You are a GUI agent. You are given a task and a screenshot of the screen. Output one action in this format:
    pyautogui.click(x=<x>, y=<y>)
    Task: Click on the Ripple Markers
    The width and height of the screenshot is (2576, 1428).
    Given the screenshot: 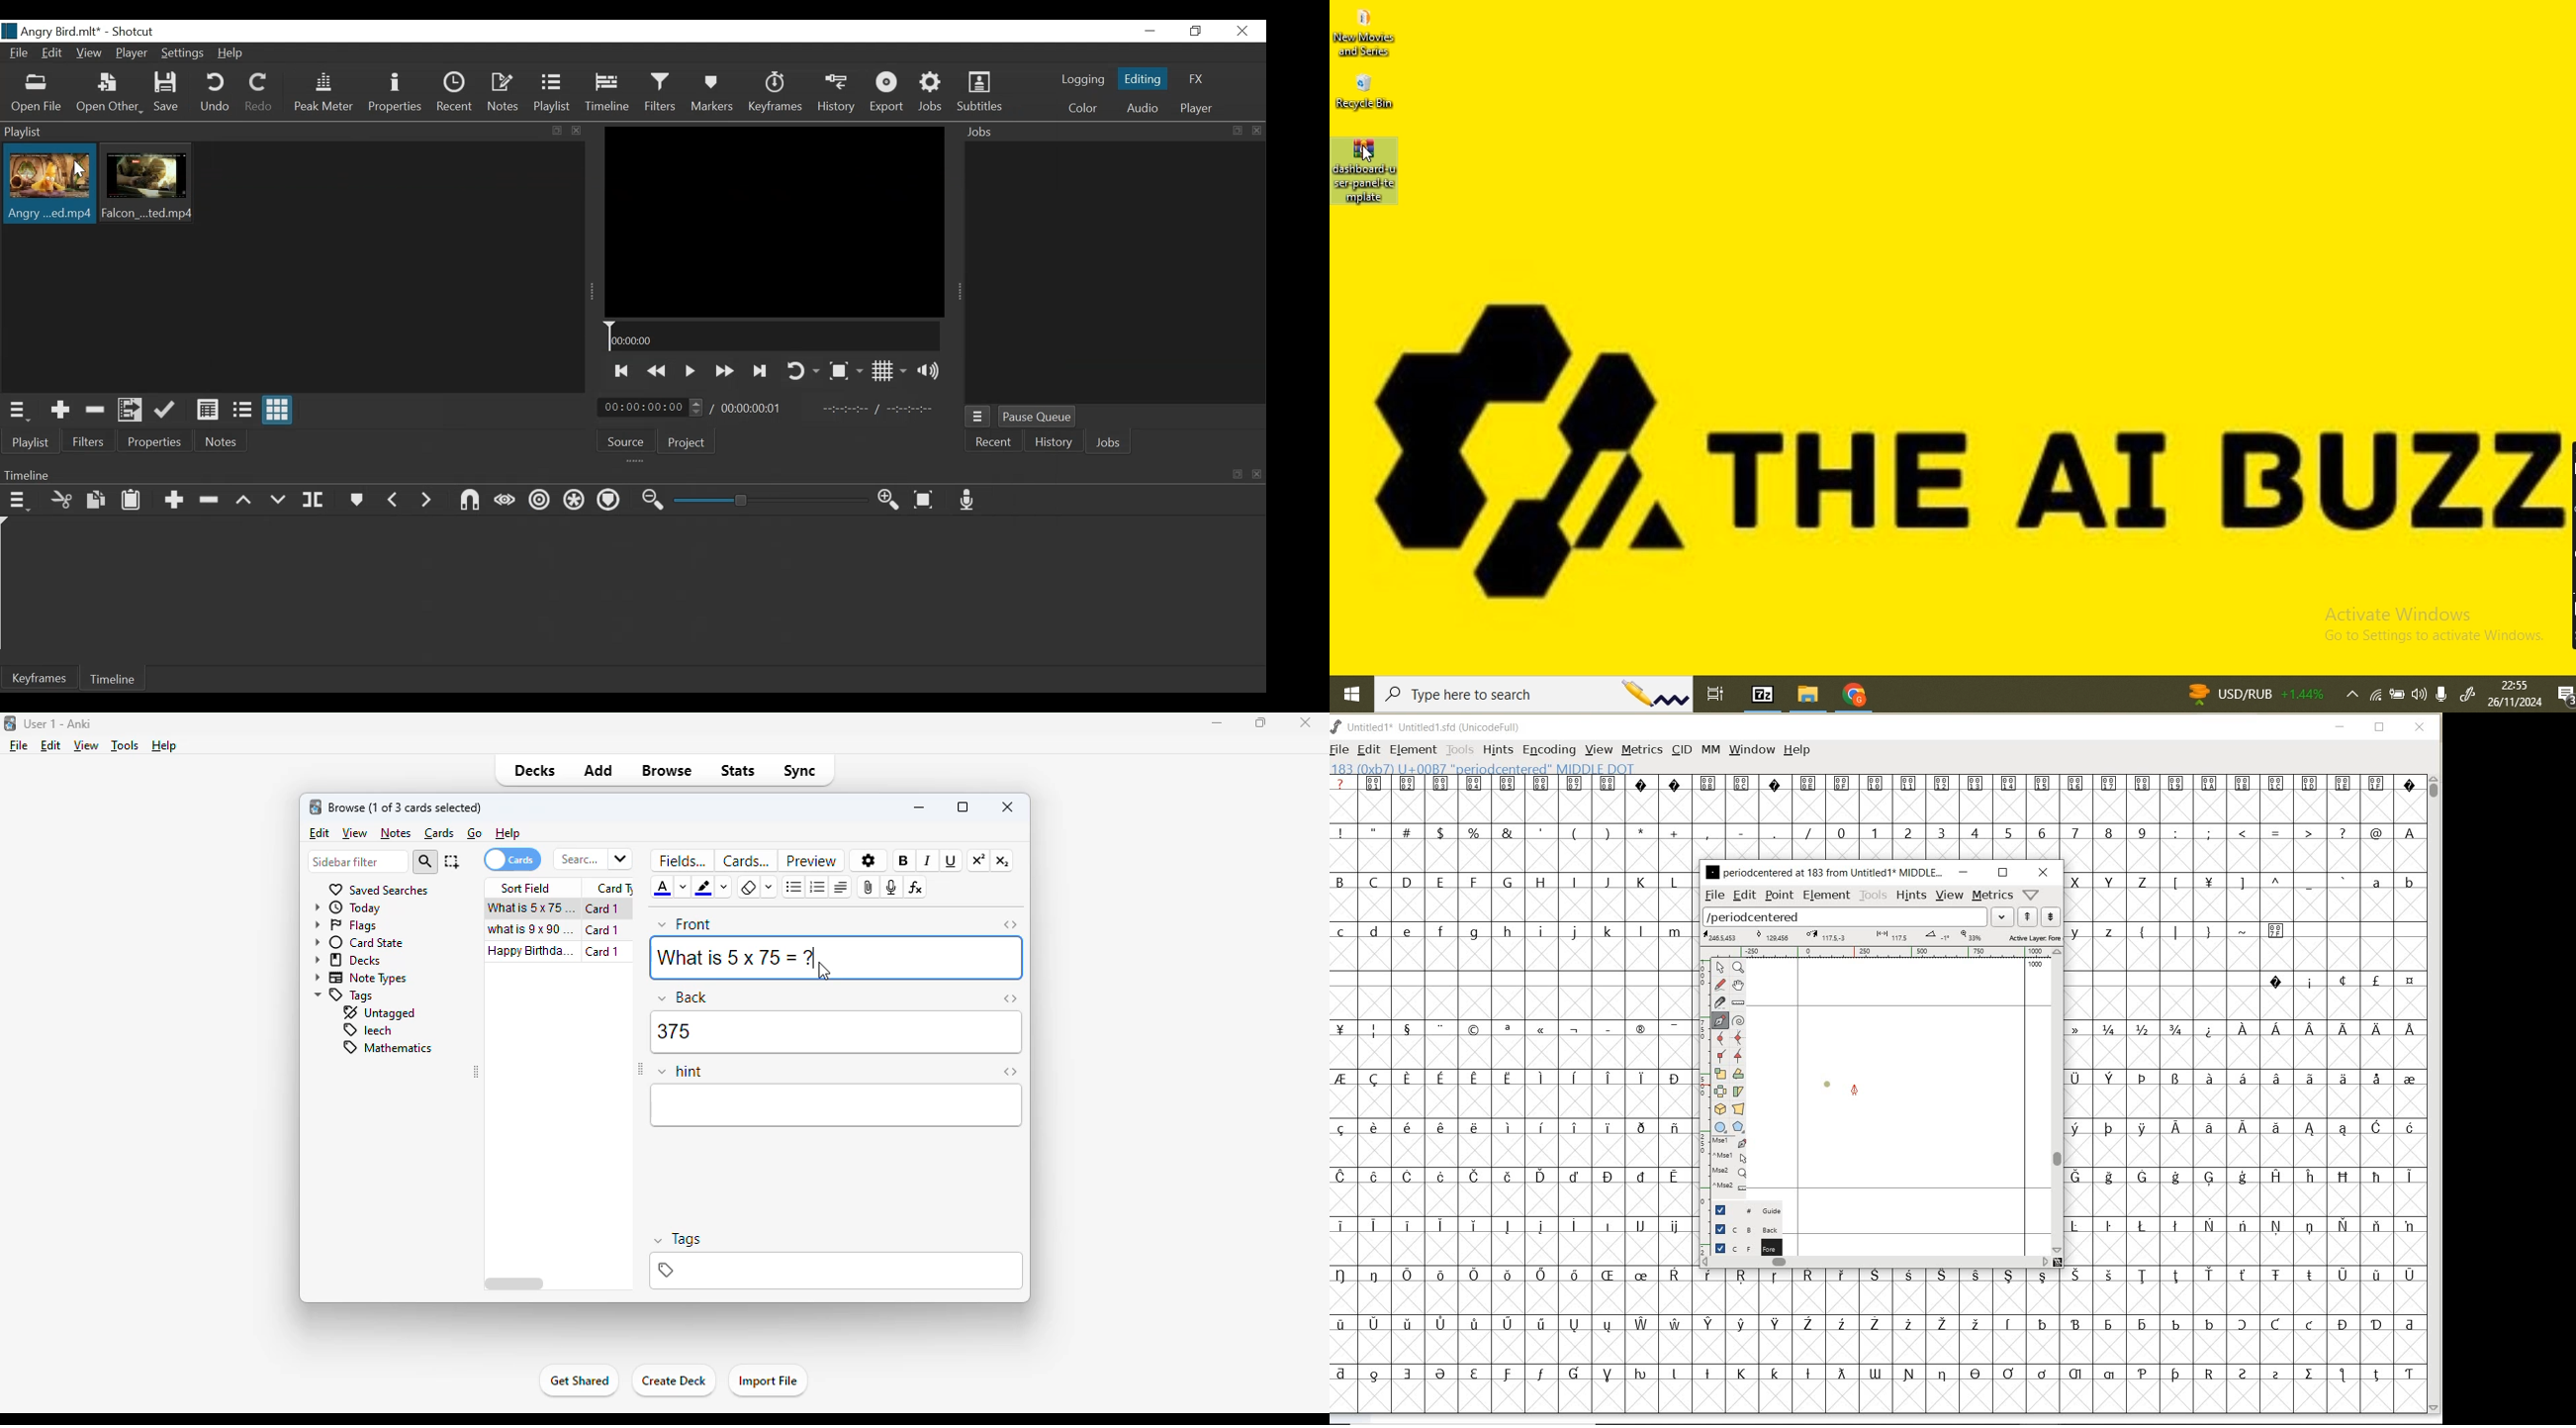 What is the action you would take?
    pyautogui.click(x=611, y=503)
    